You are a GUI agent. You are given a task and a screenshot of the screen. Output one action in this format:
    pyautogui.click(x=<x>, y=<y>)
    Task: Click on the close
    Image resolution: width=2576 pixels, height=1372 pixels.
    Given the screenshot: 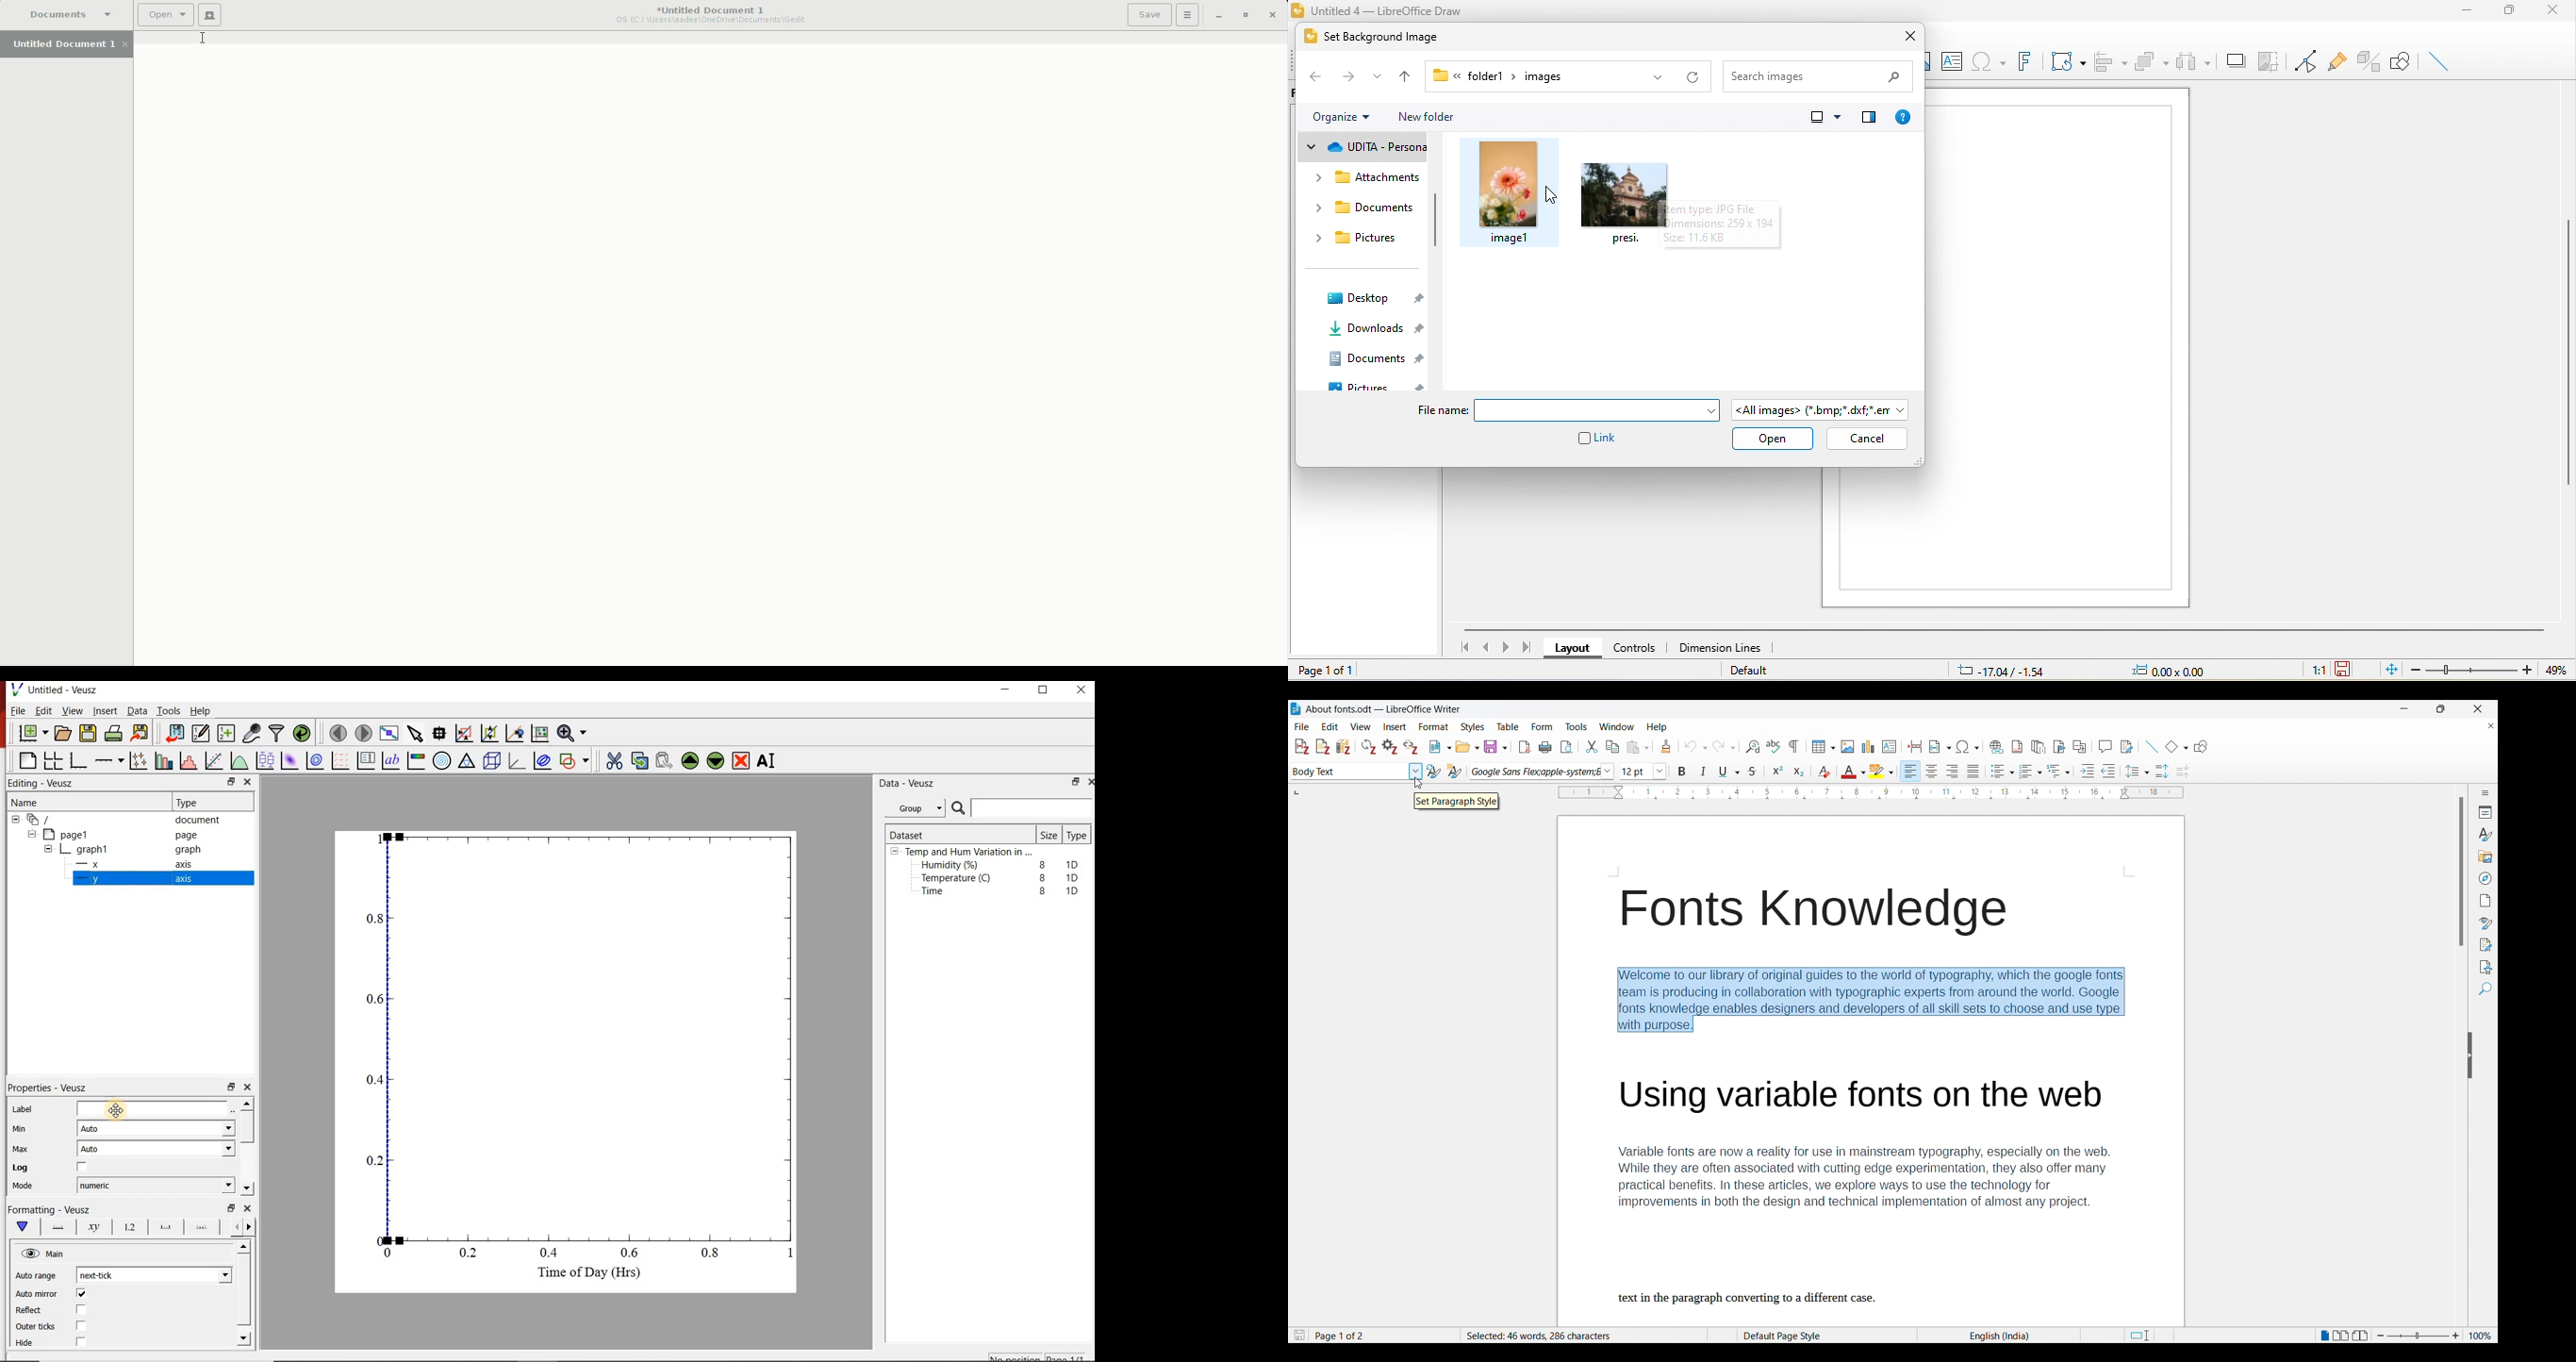 What is the action you would take?
    pyautogui.click(x=1082, y=690)
    